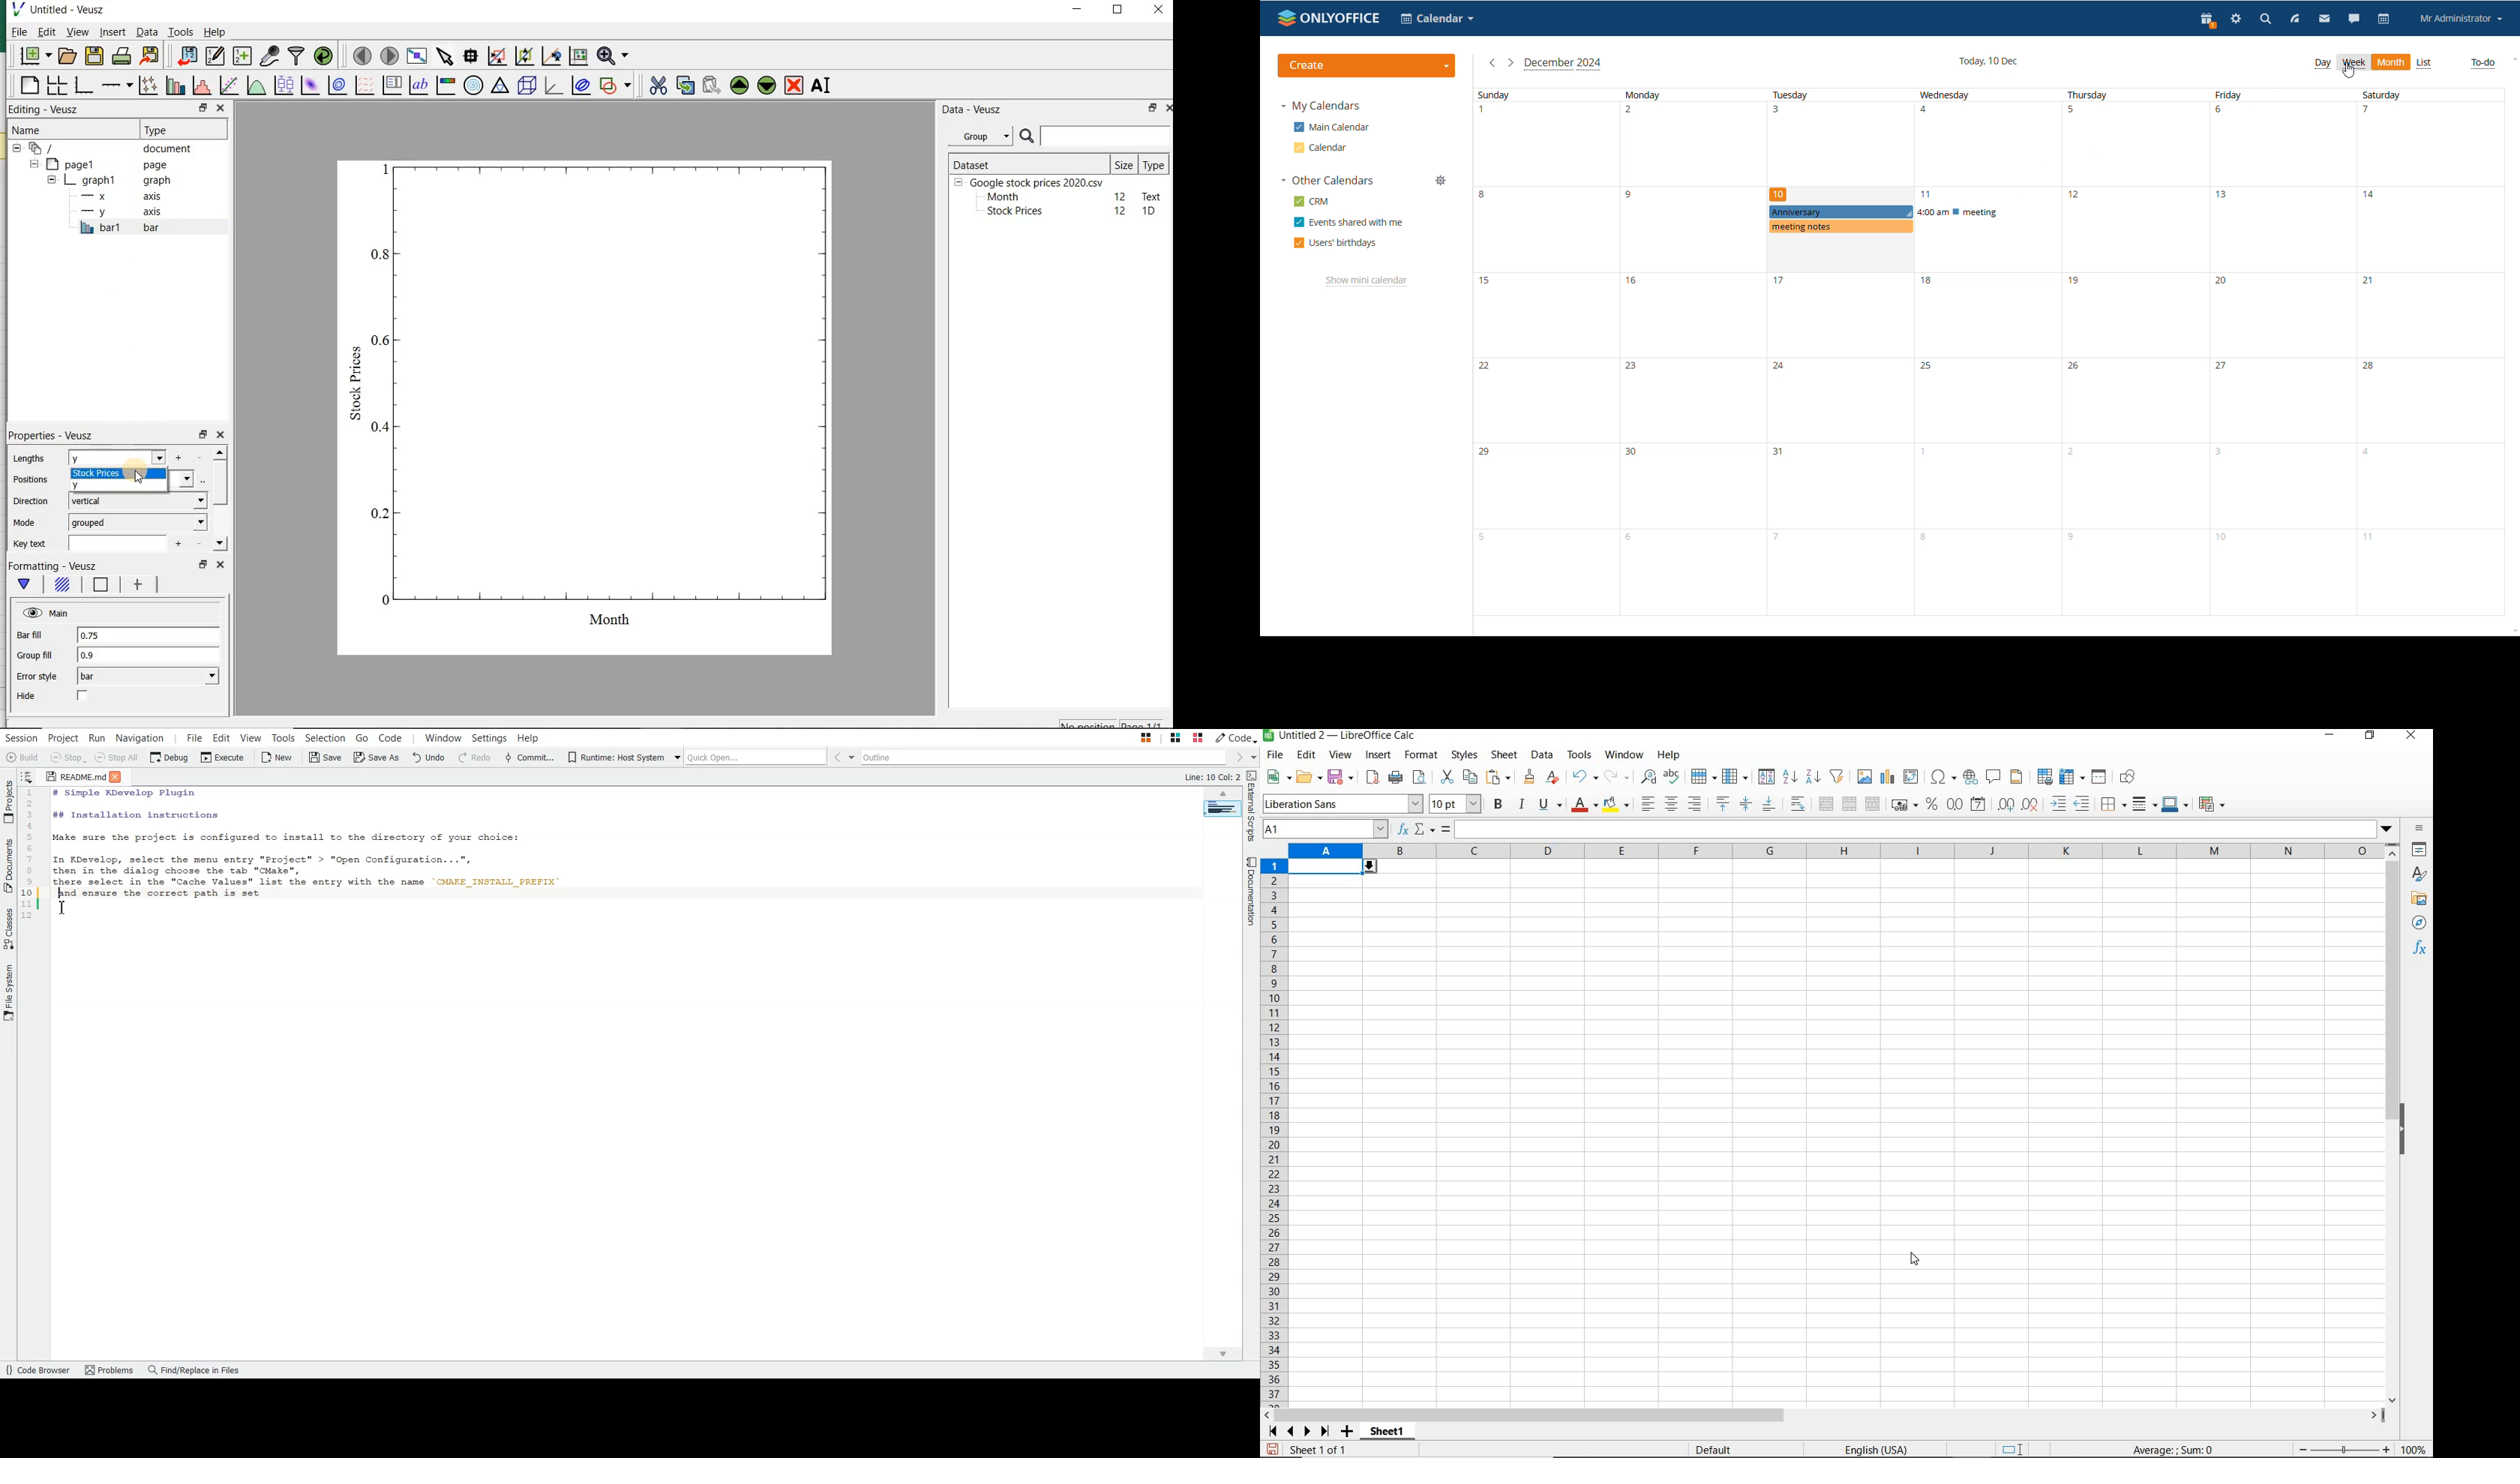  What do you see at coordinates (659, 87) in the screenshot?
I see `cut the selected widget` at bounding box center [659, 87].